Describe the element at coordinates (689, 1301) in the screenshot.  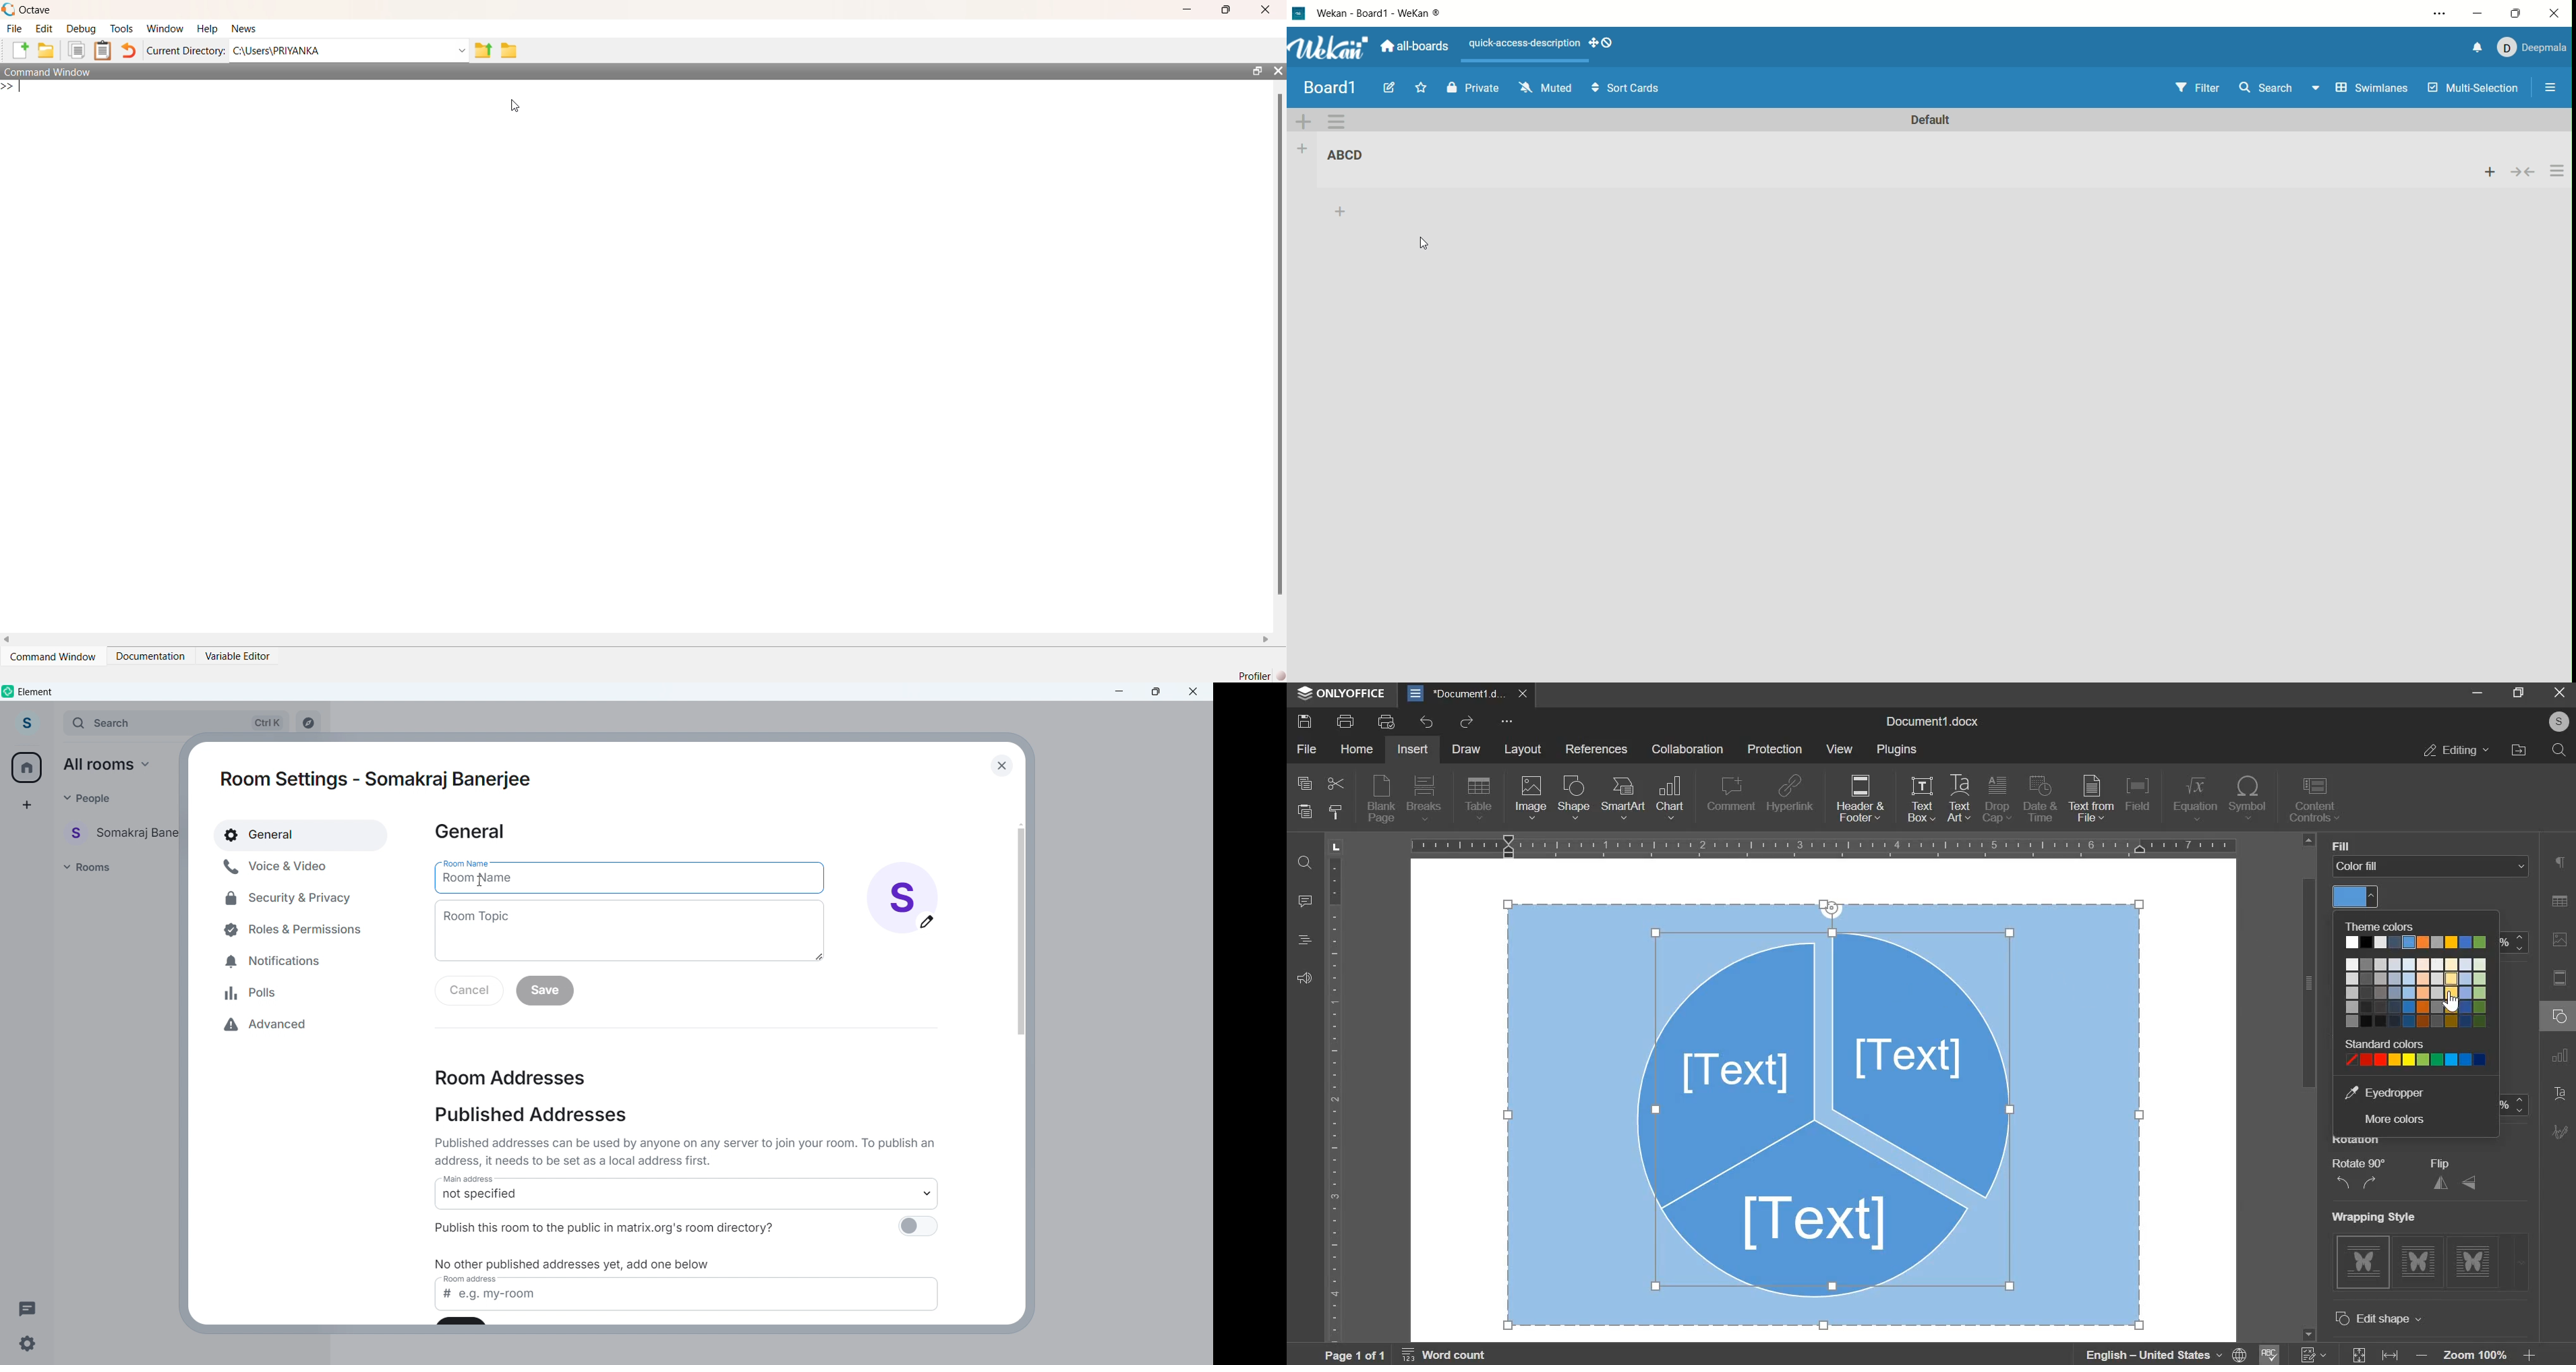
I see `# e.g my-room` at that location.